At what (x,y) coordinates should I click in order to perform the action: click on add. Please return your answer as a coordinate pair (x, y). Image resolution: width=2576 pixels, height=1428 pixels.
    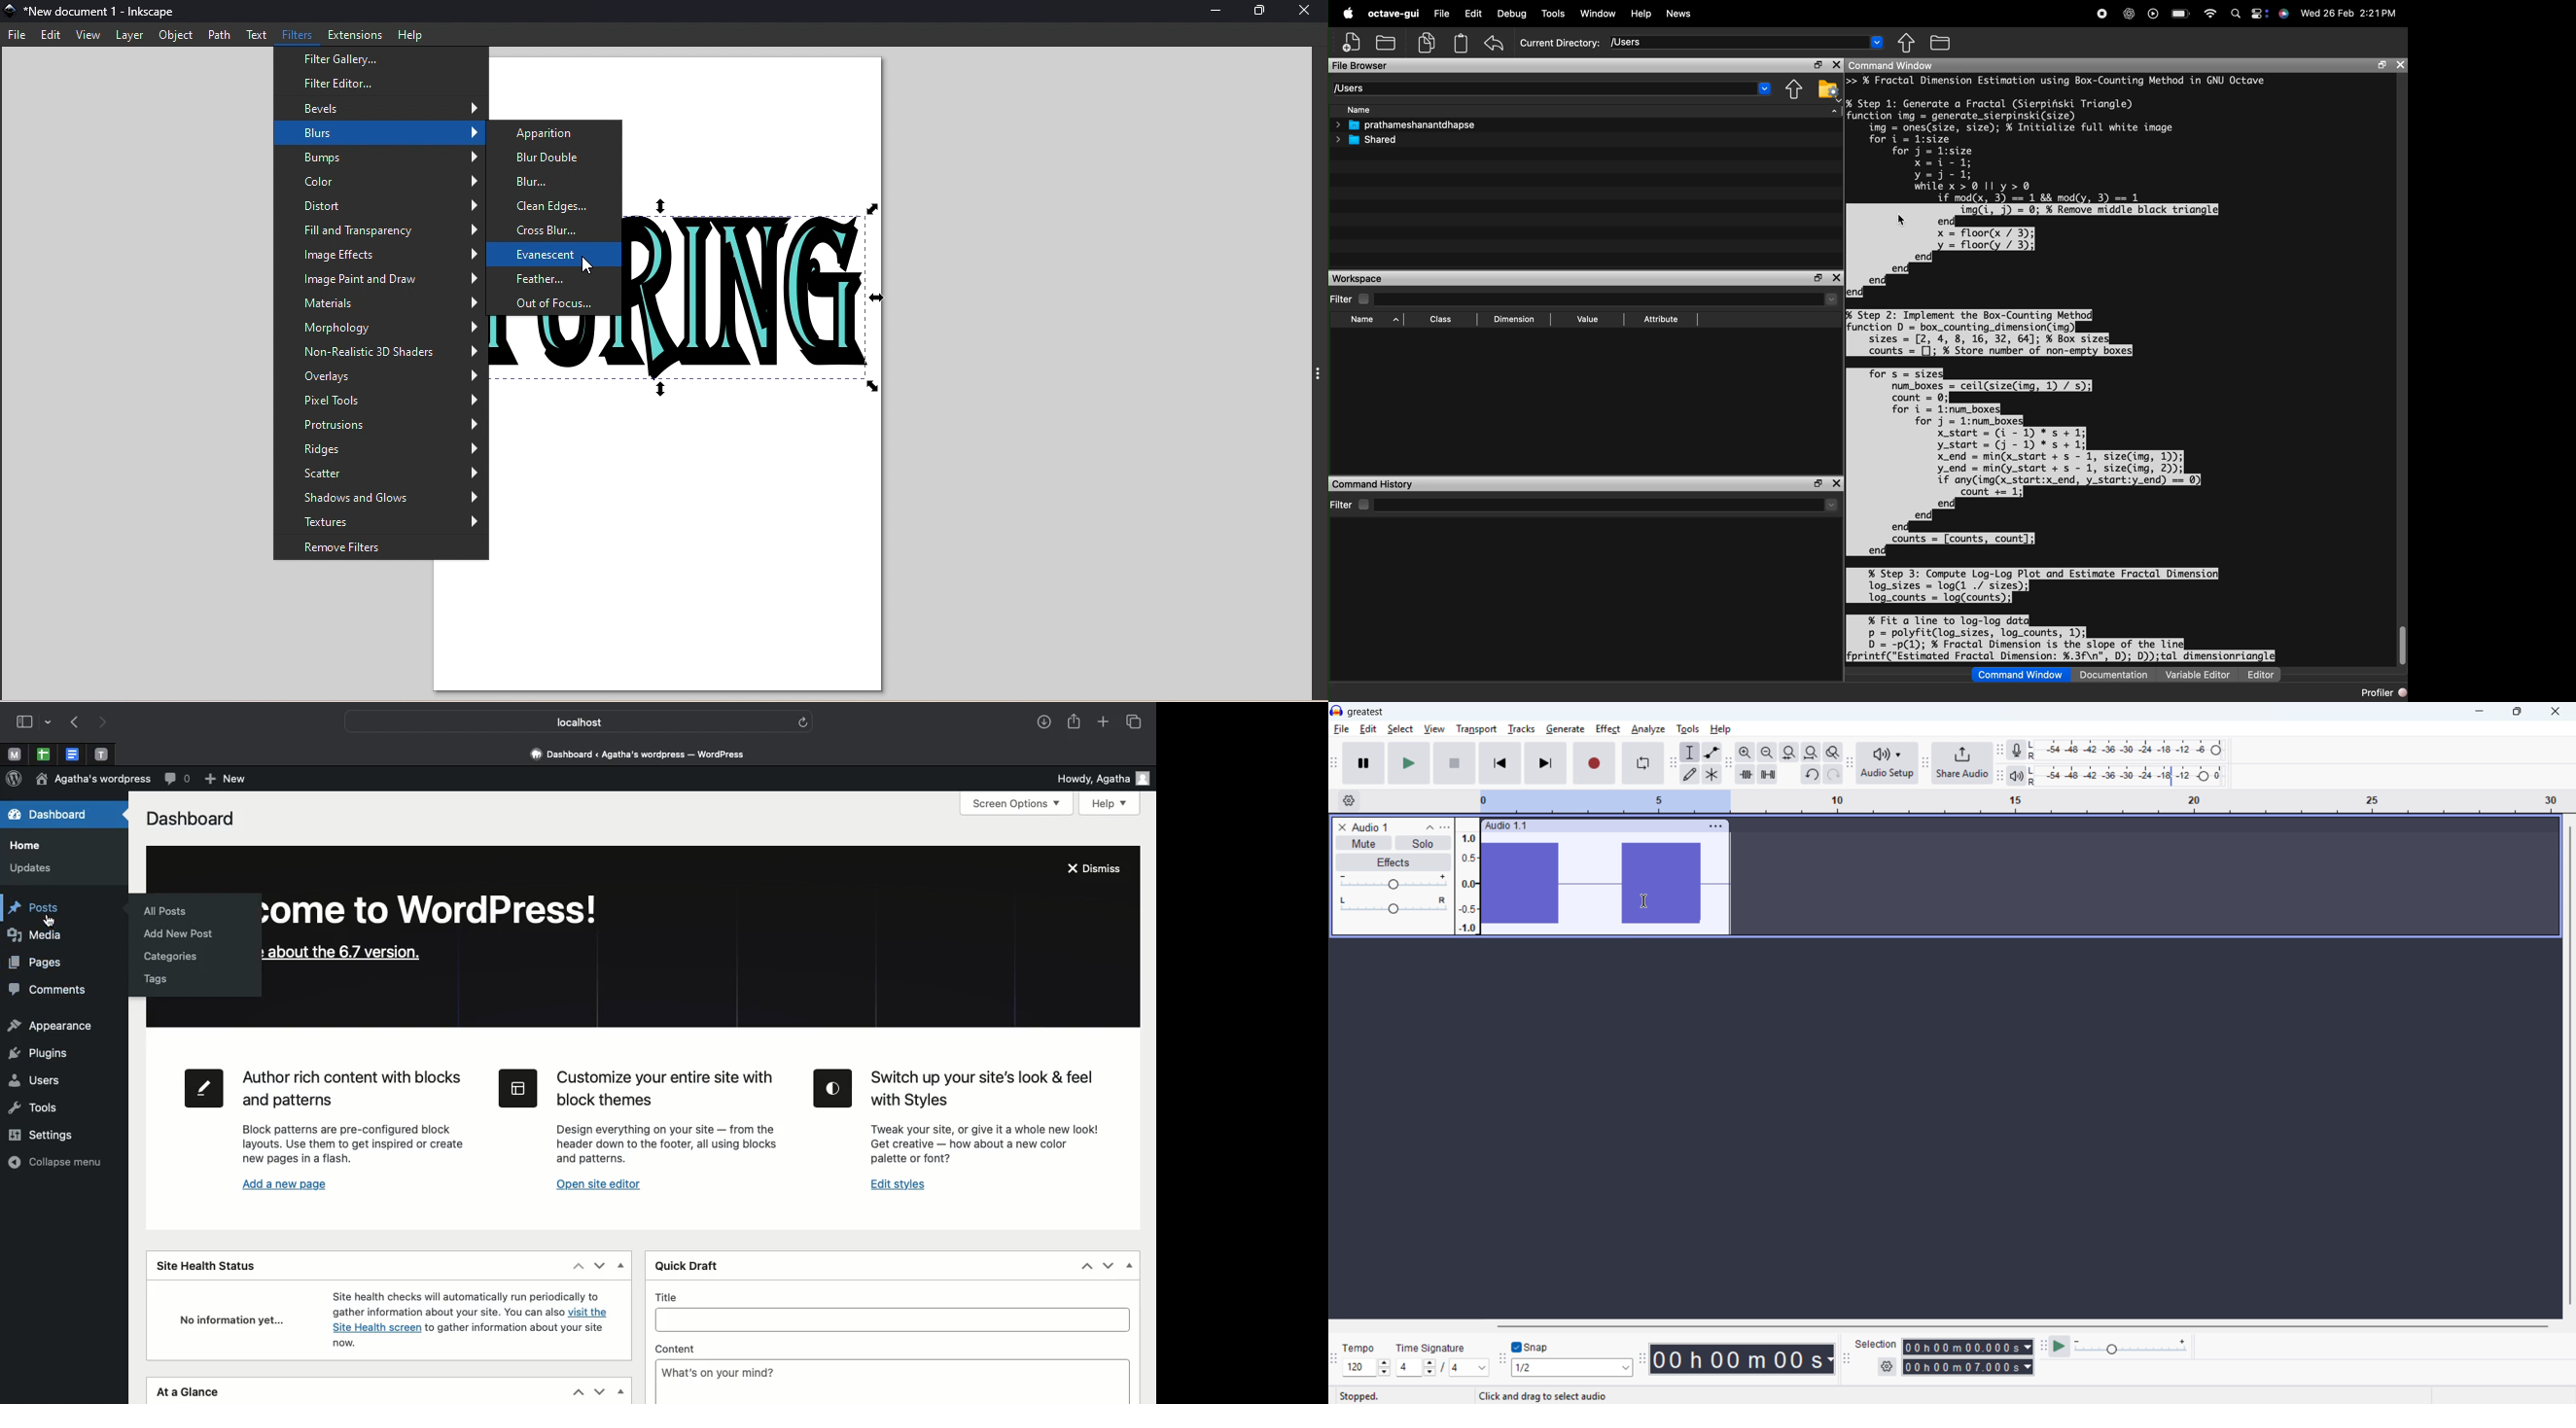
    Looking at the image, I should click on (1353, 42).